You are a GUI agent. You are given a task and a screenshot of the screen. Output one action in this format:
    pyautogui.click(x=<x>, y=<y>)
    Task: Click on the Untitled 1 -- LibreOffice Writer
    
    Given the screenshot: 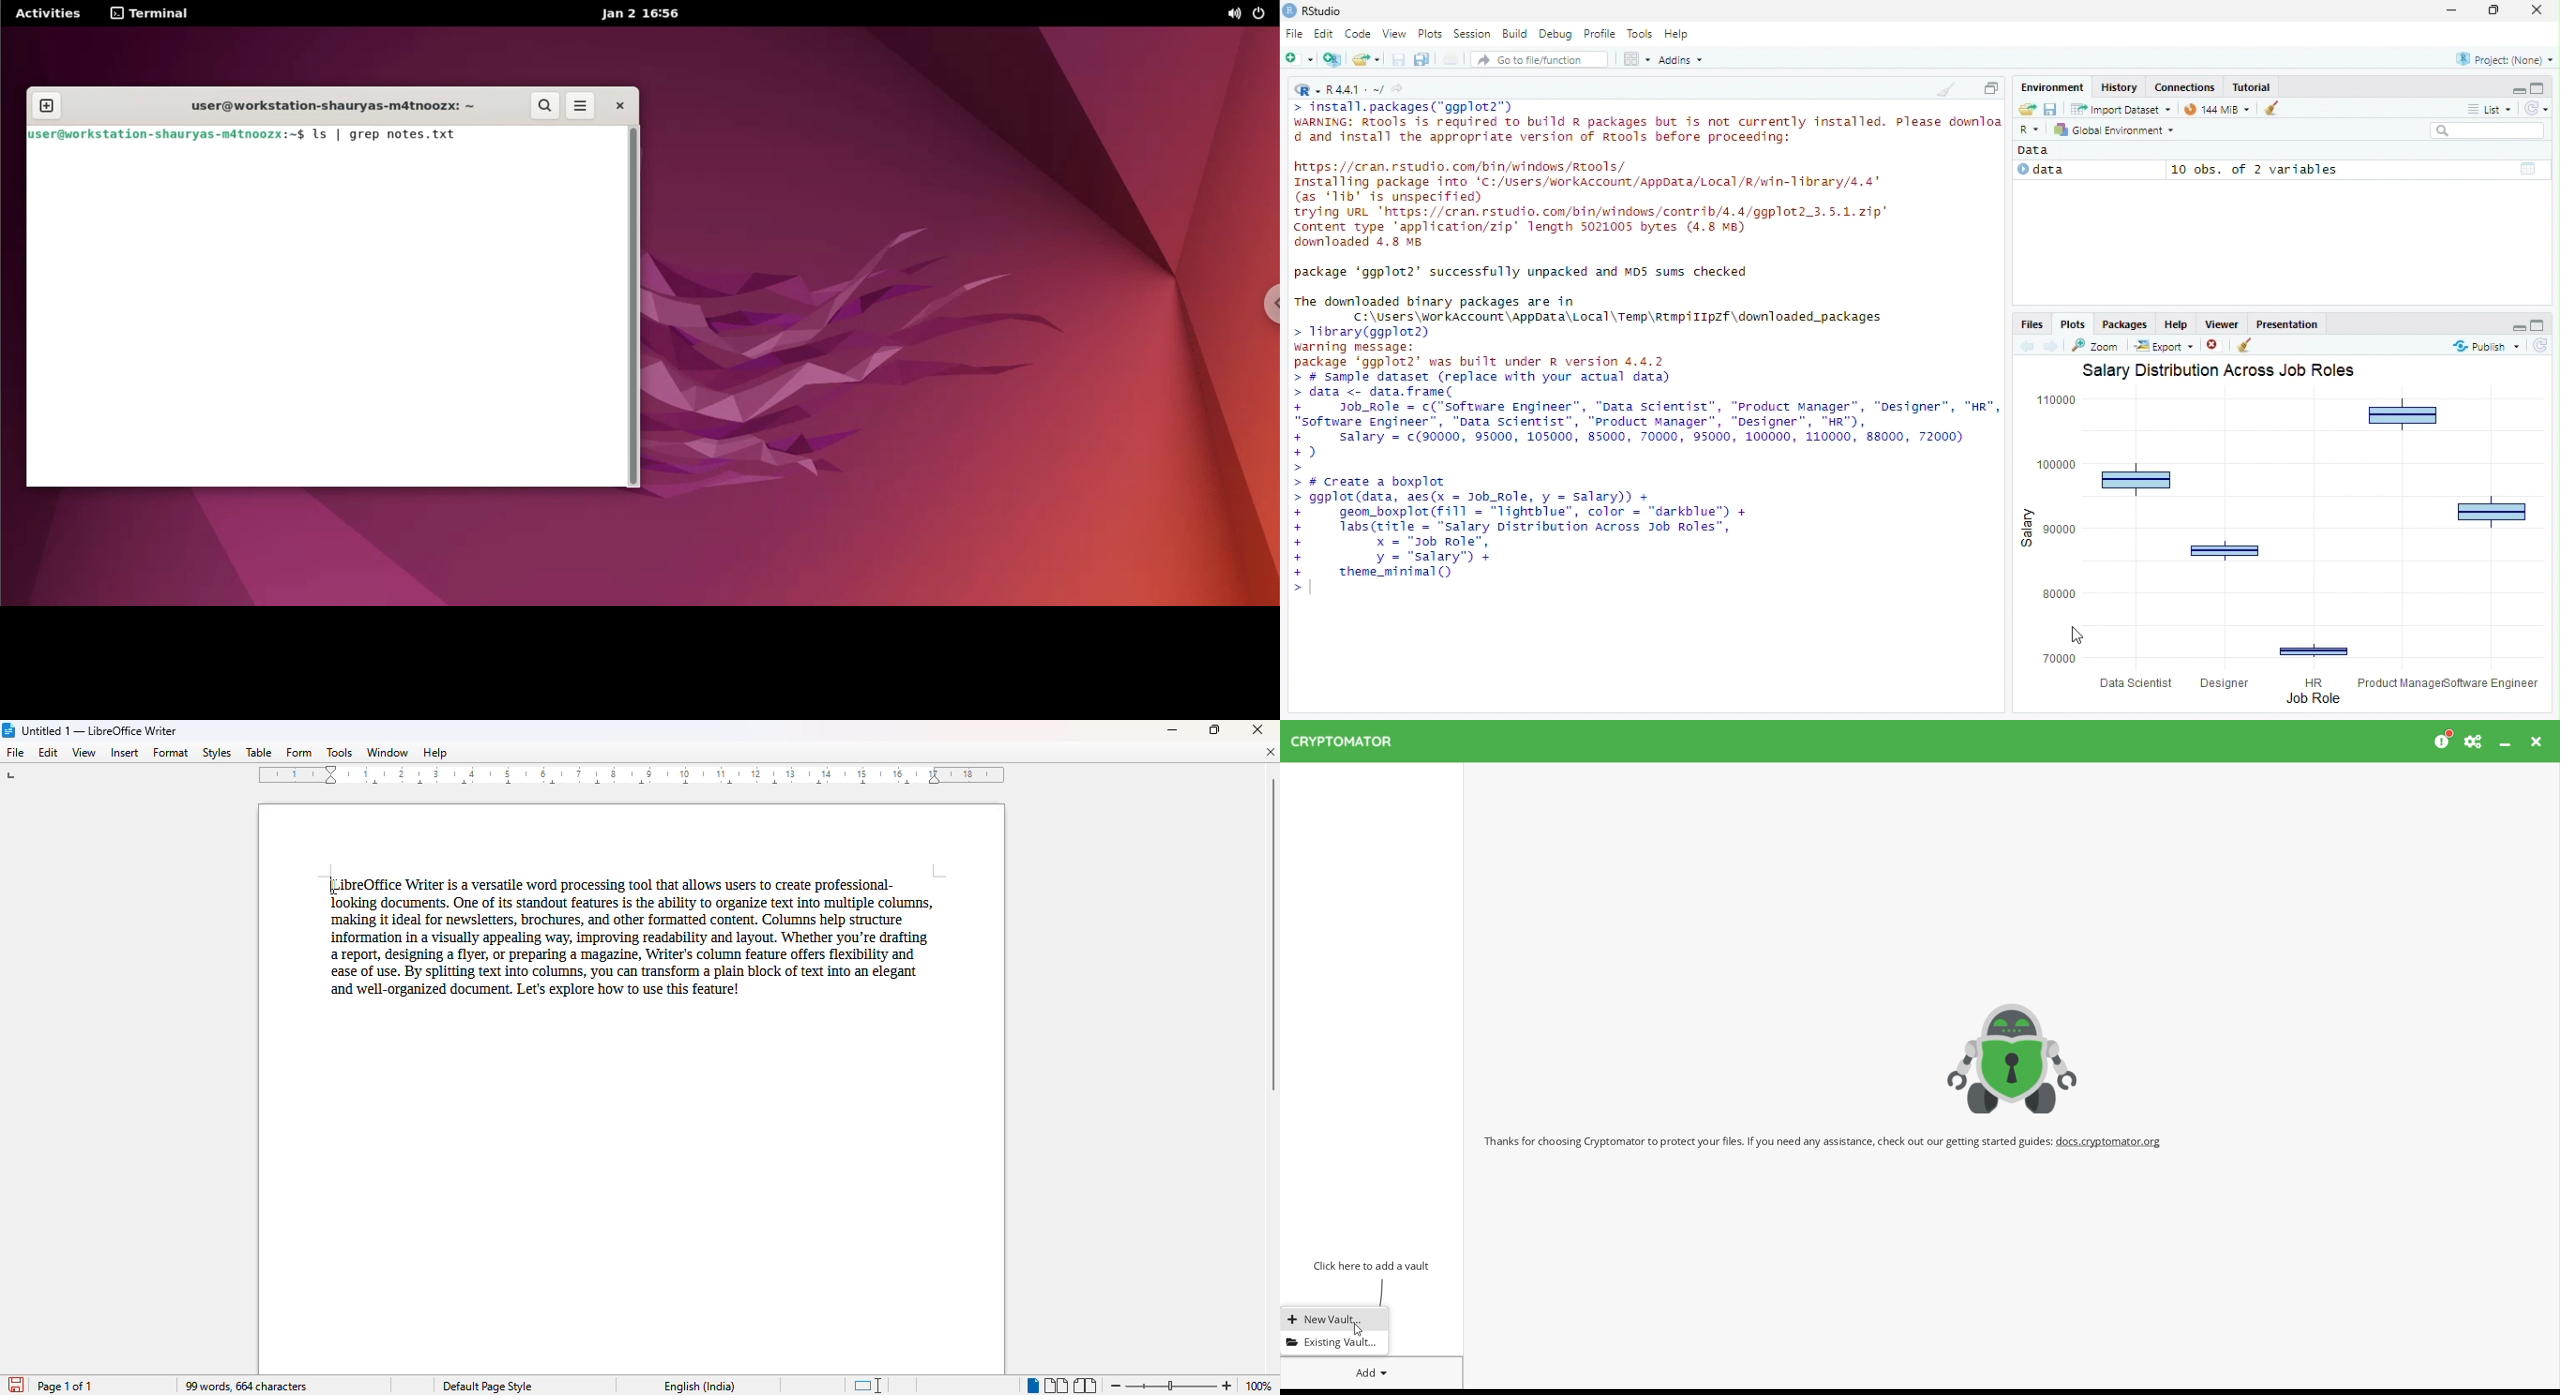 What is the action you would take?
    pyautogui.click(x=100, y=731)
    